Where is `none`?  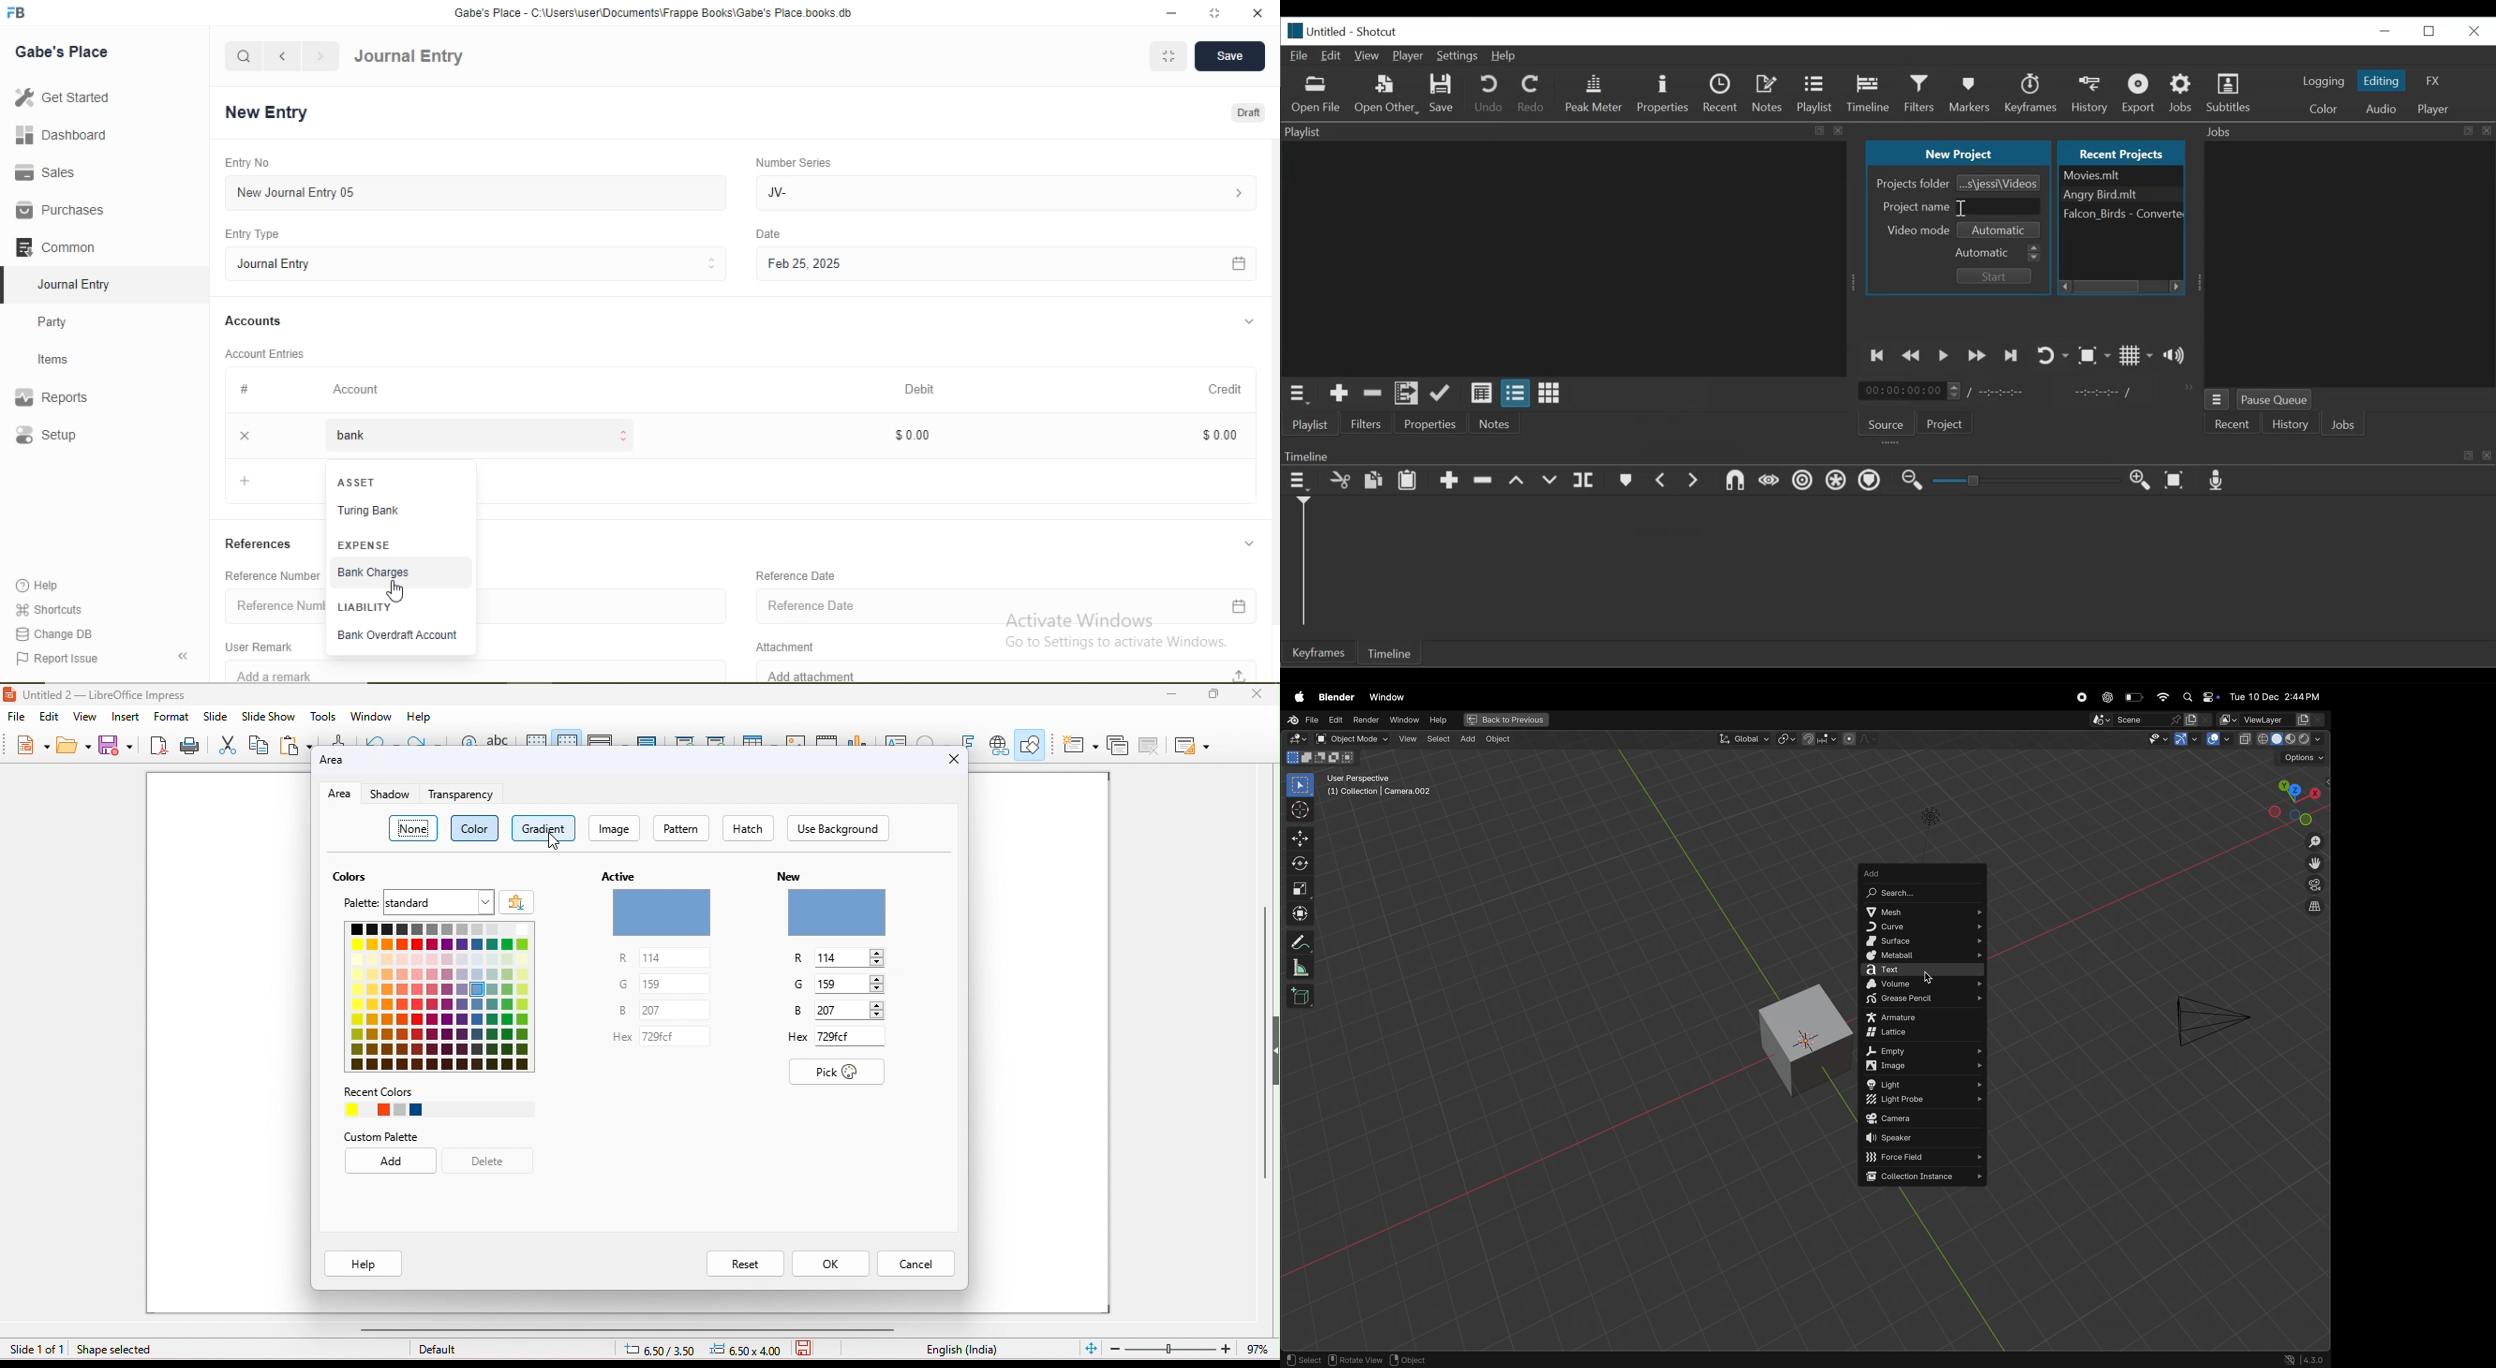
none is located at coordinates (412, 828).